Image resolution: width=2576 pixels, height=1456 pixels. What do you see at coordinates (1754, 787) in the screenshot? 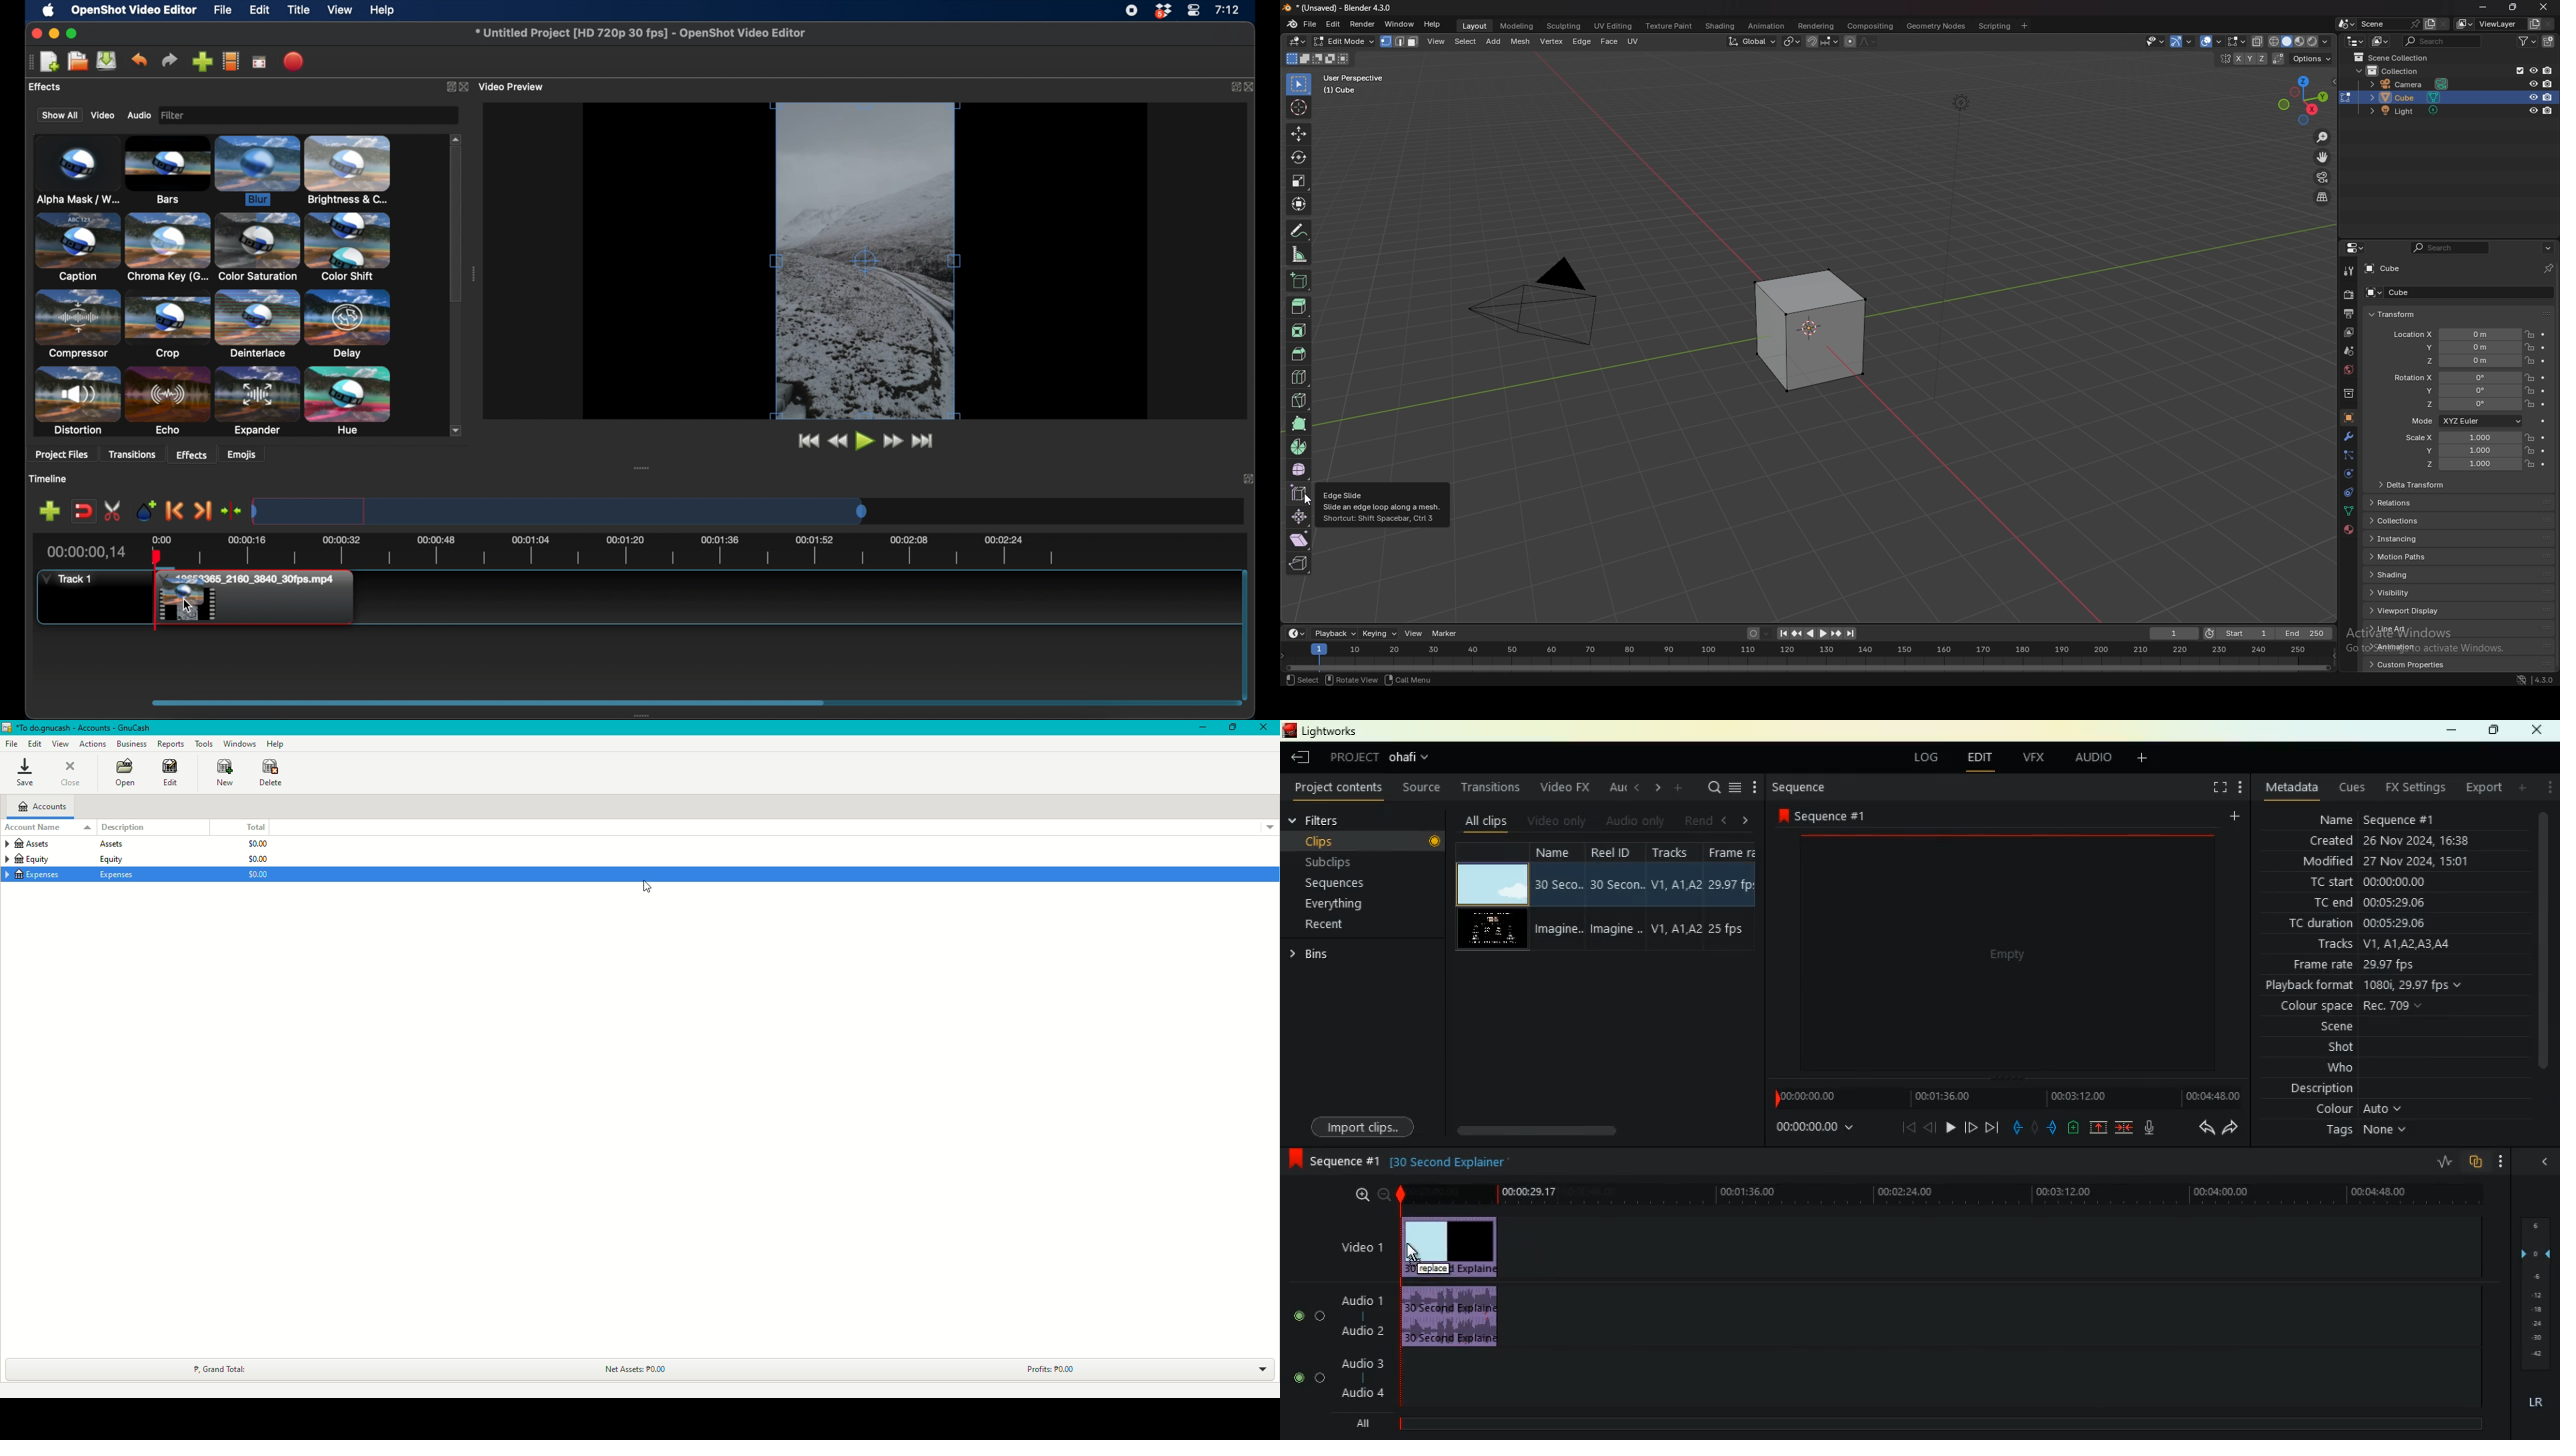
I see `more` at bounding box center [1754, 787].